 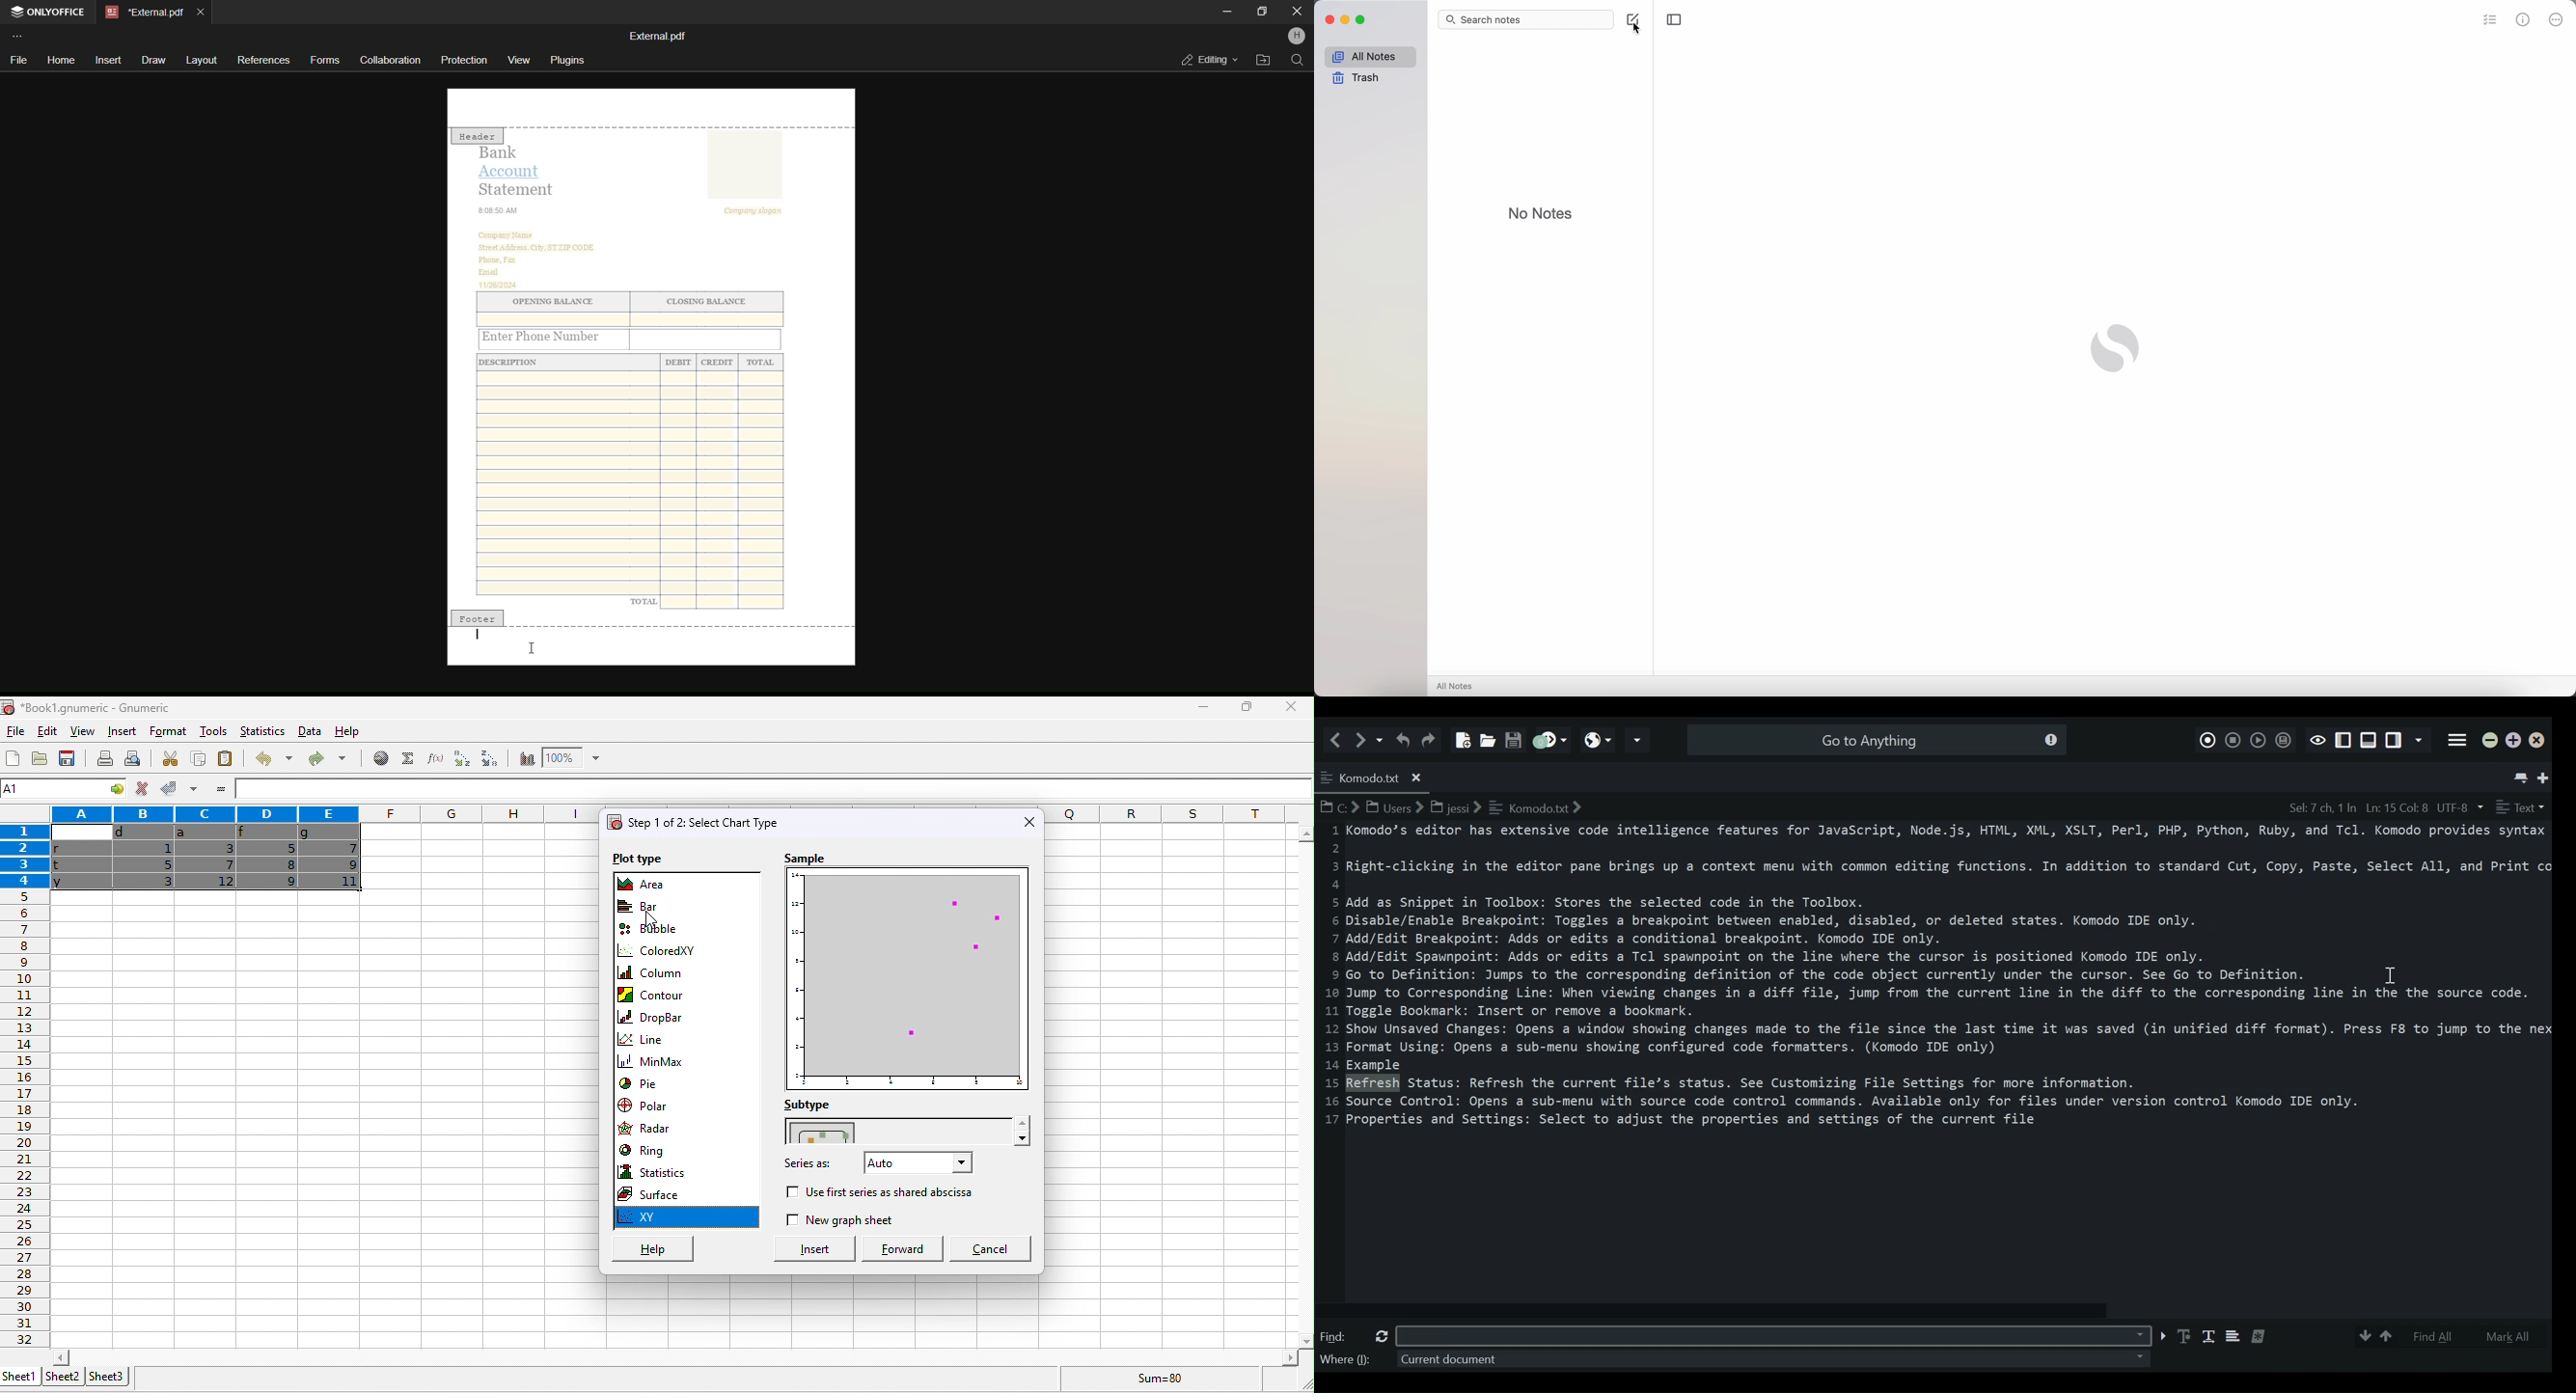 What do you see at coordinates (2344, 740) in the screenshot?
I see `Show/Hide Right Pane` at bounding box center [2344, 740].